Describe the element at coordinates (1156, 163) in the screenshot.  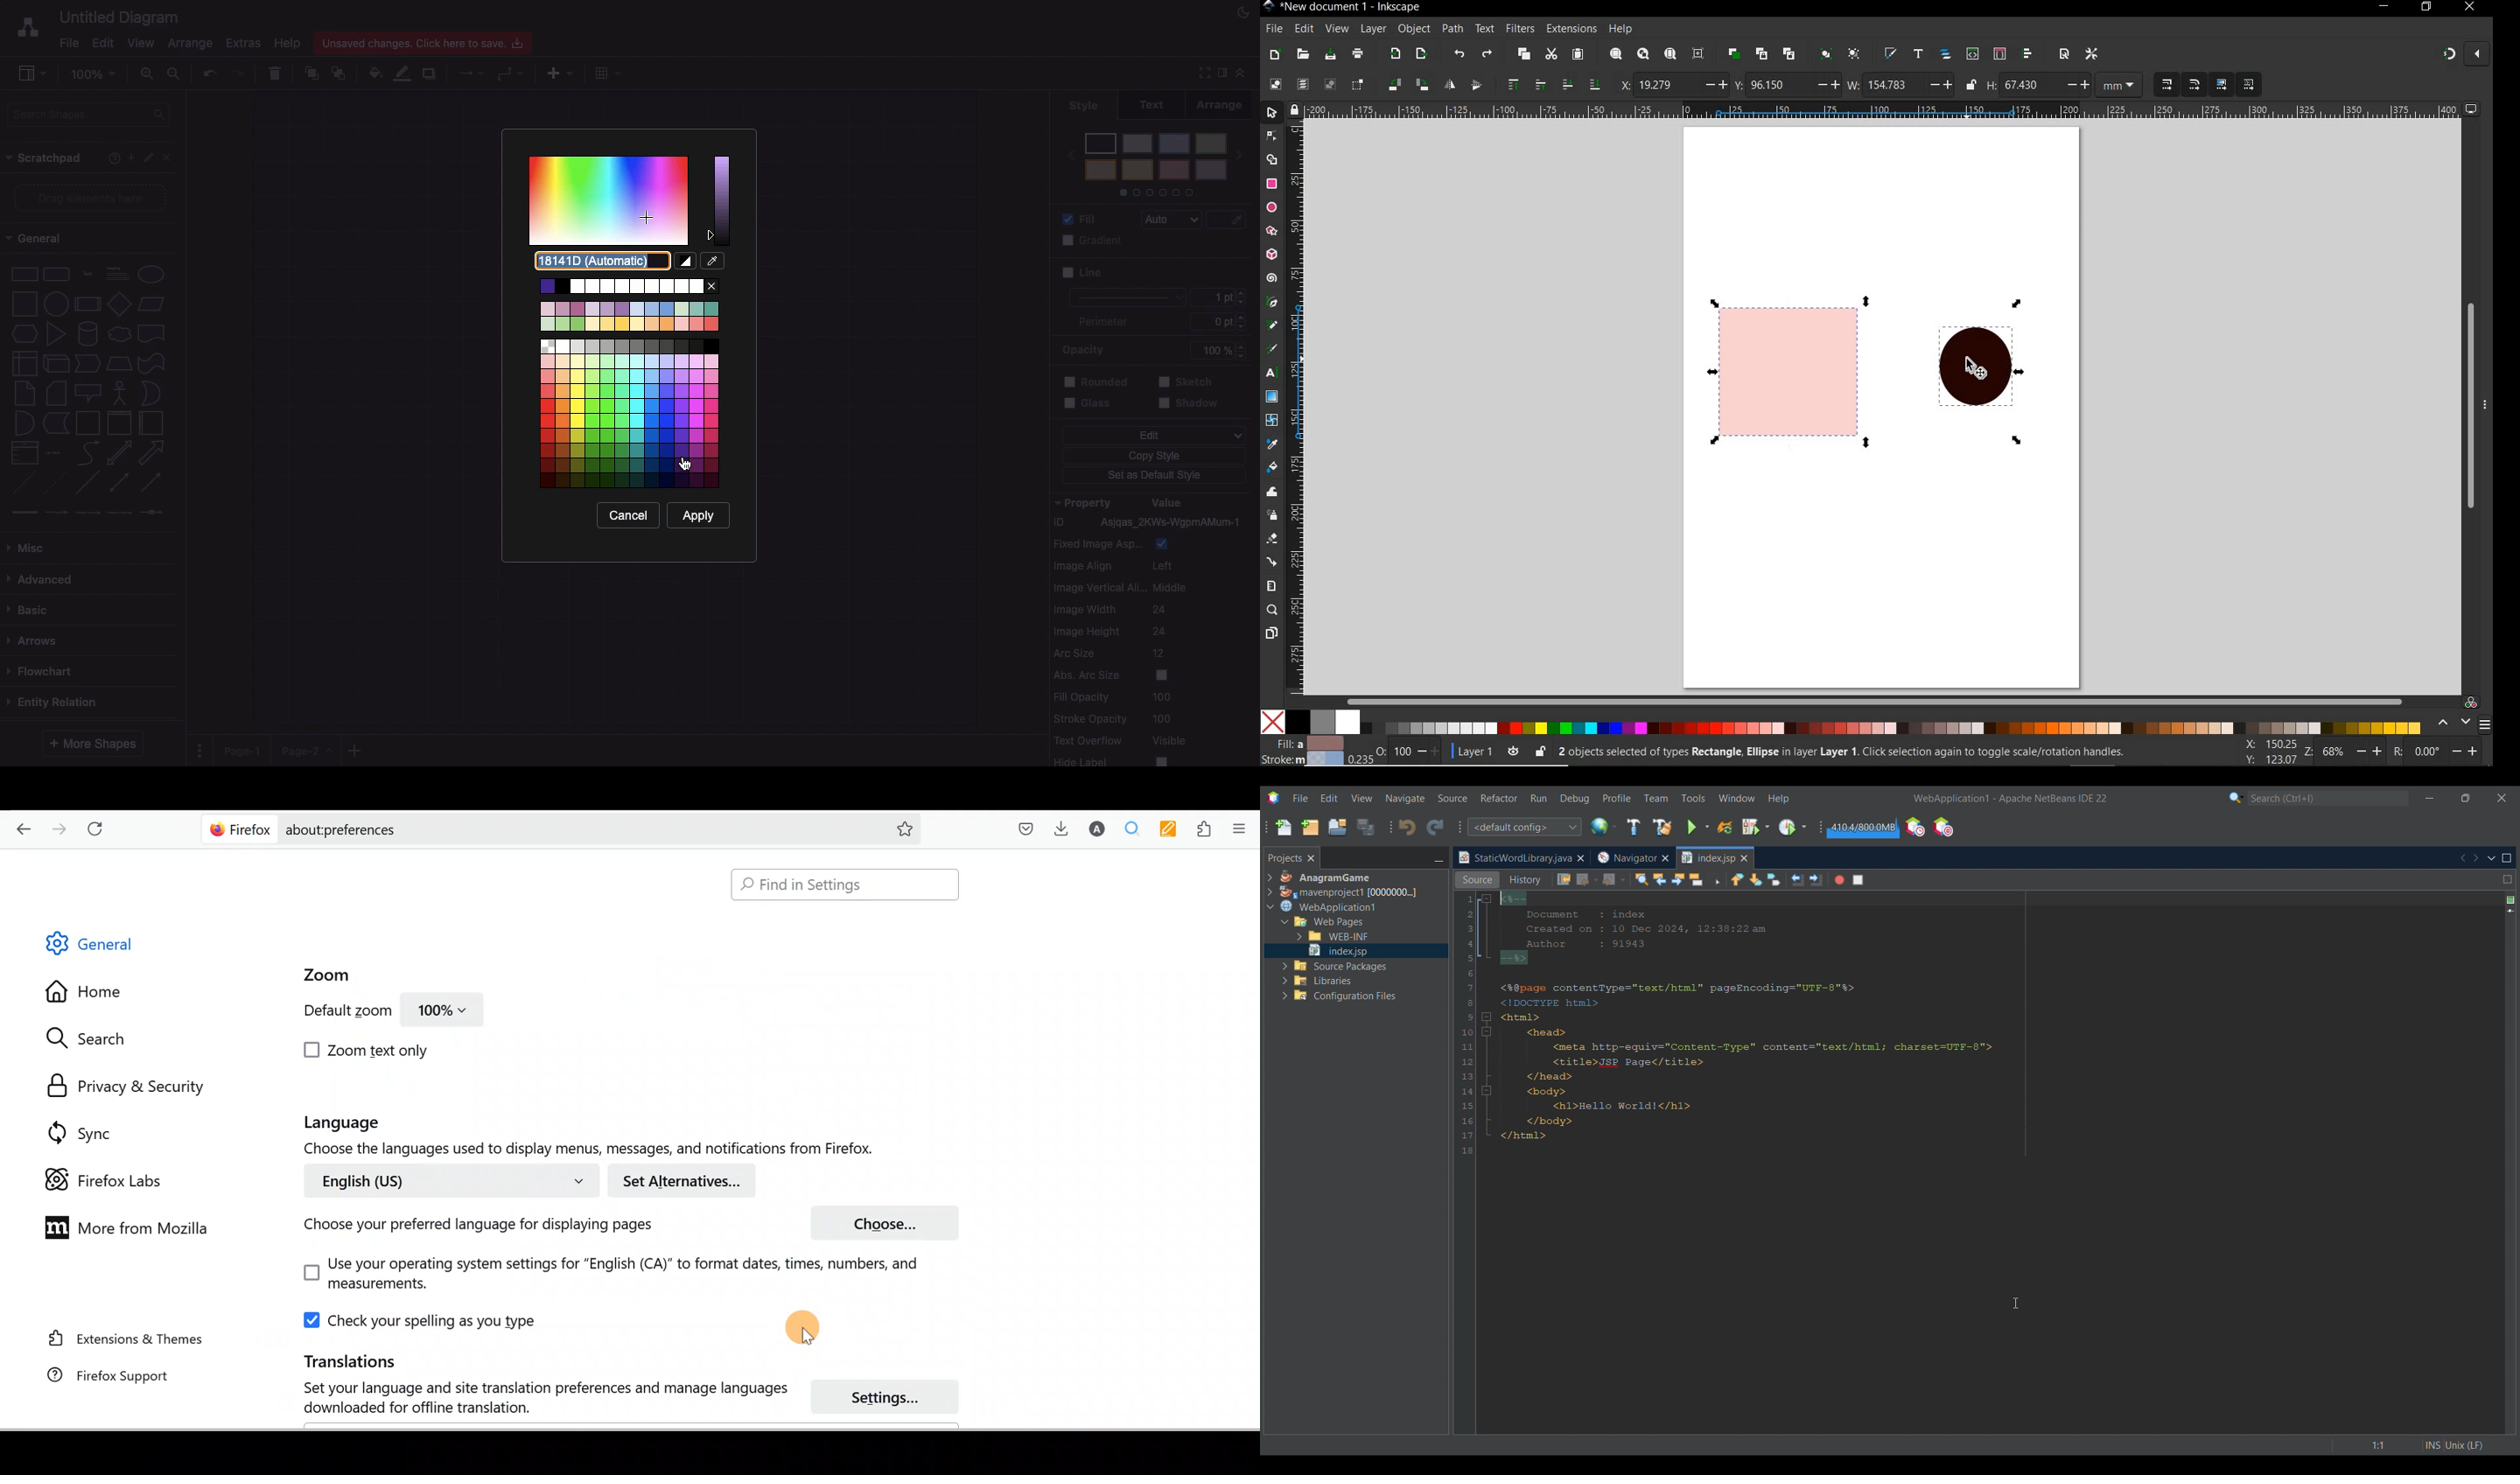
I see `Styles` at that location.